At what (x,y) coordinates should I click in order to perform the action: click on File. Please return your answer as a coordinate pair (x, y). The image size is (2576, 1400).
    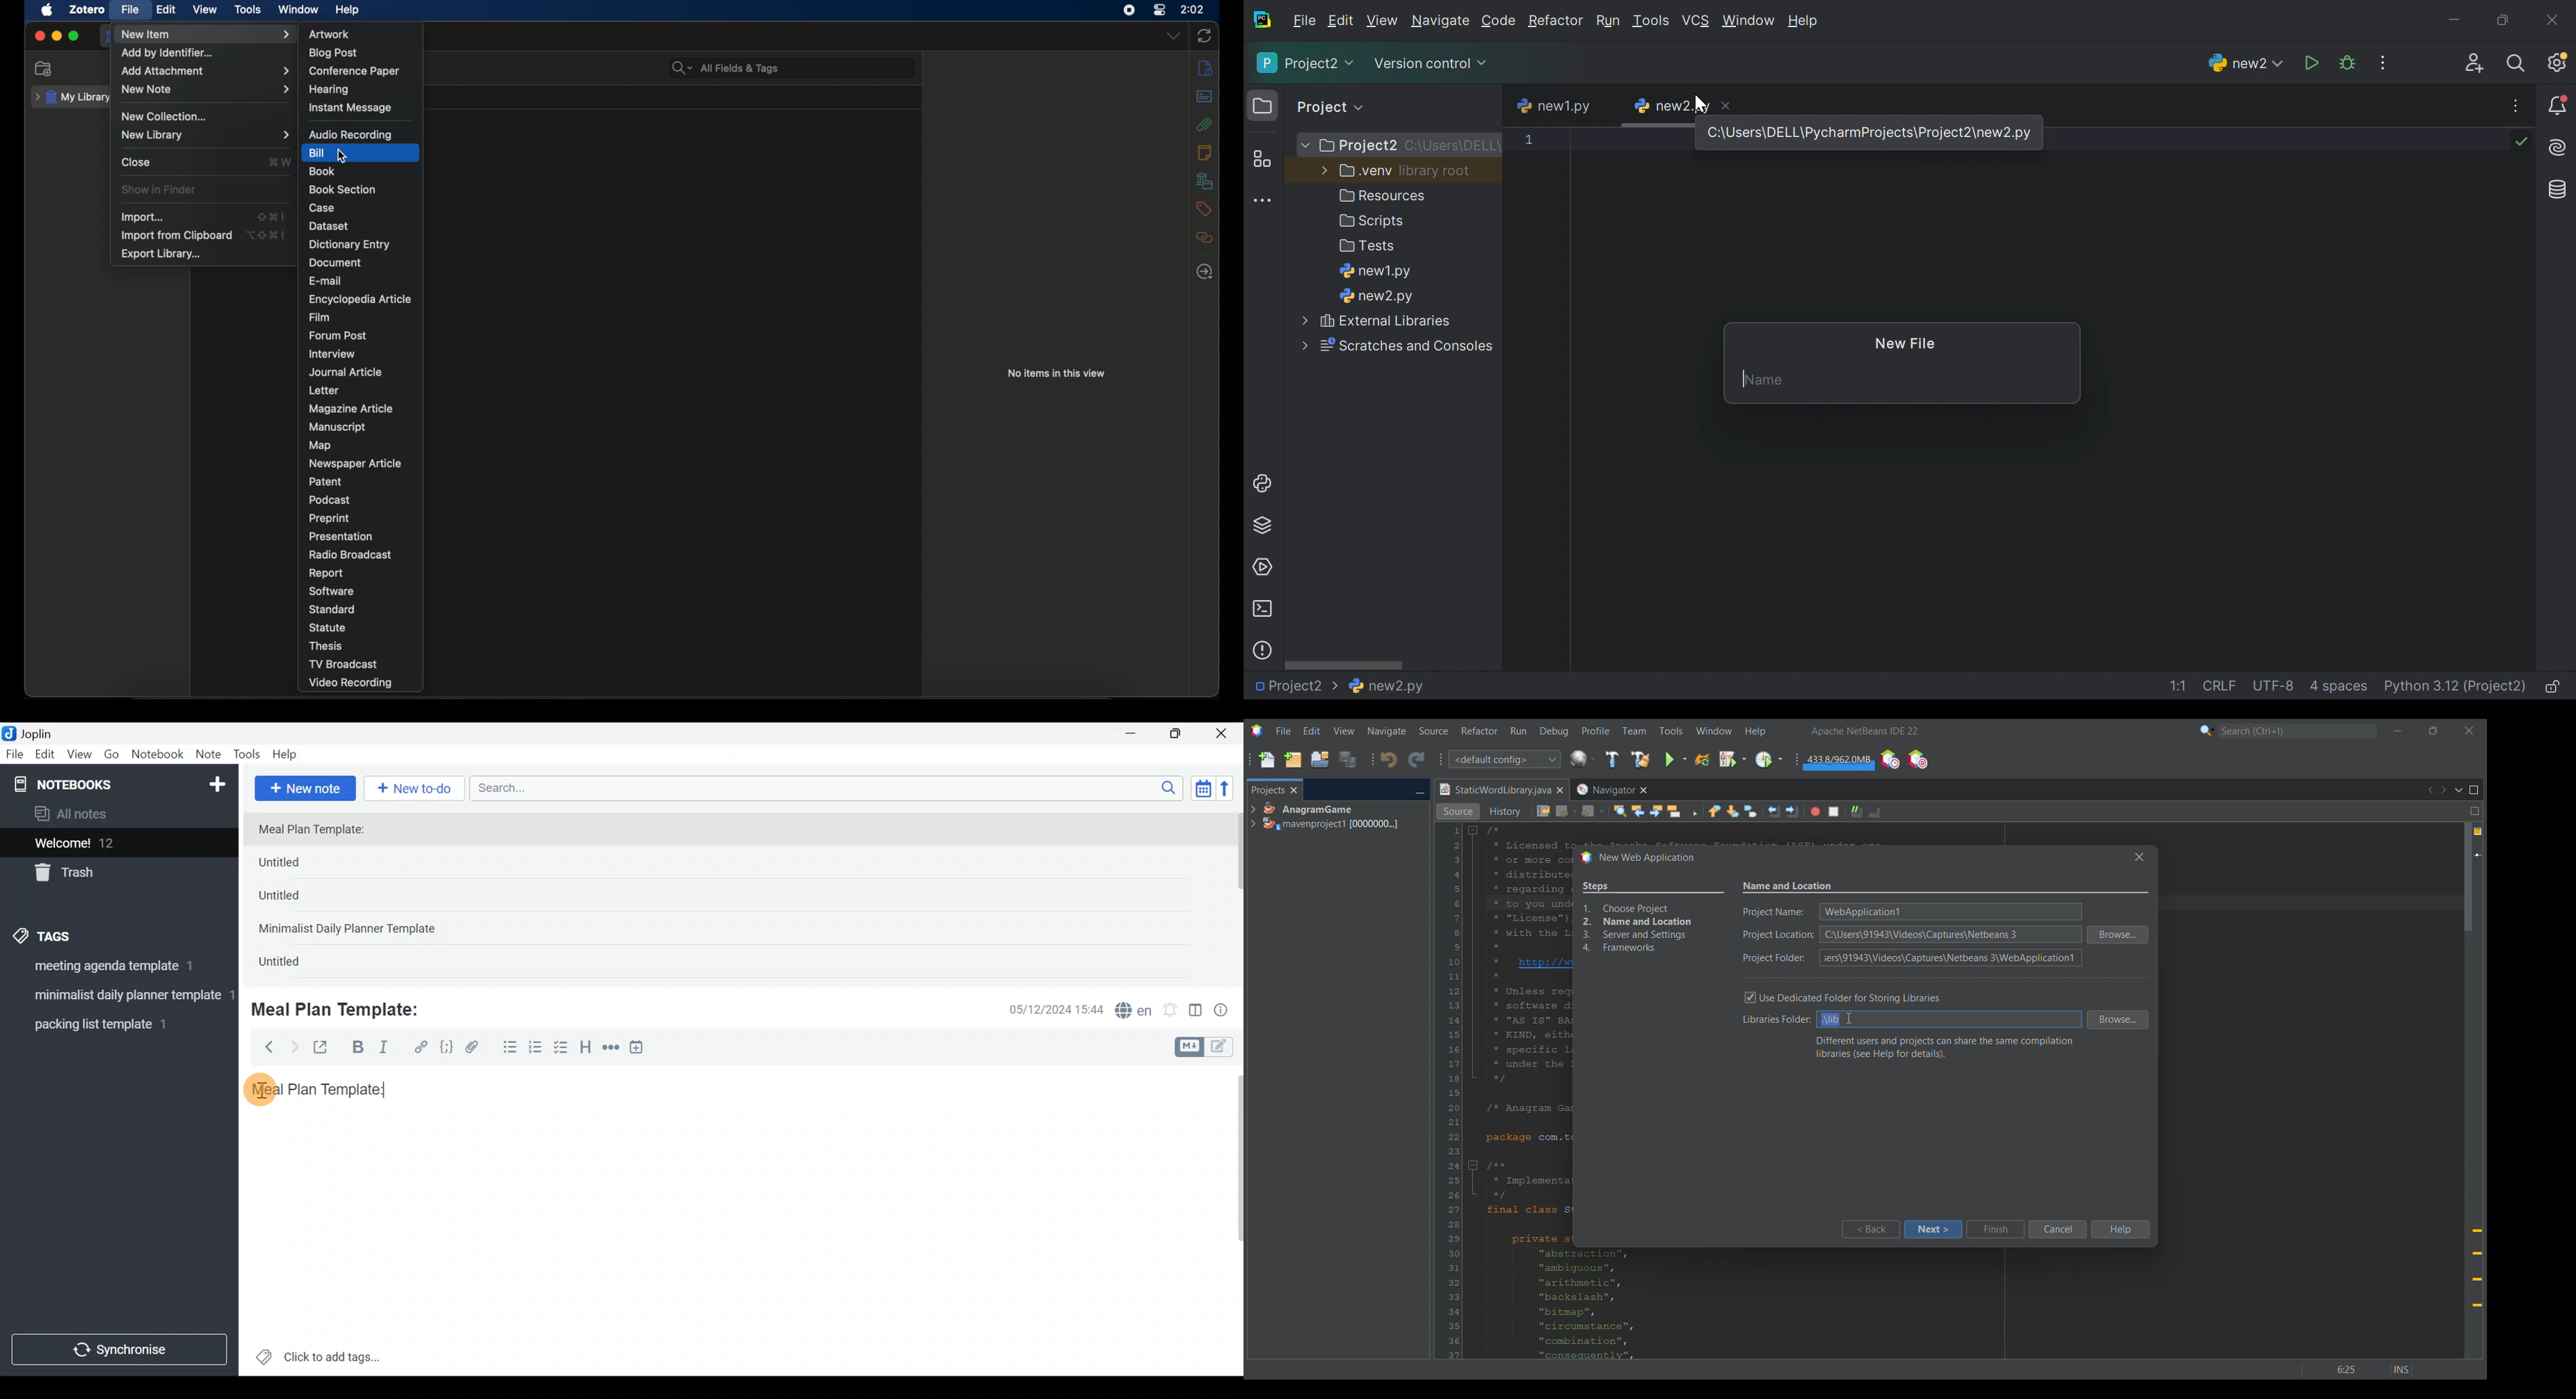
    Looking at the image, I should click on (16, 755).